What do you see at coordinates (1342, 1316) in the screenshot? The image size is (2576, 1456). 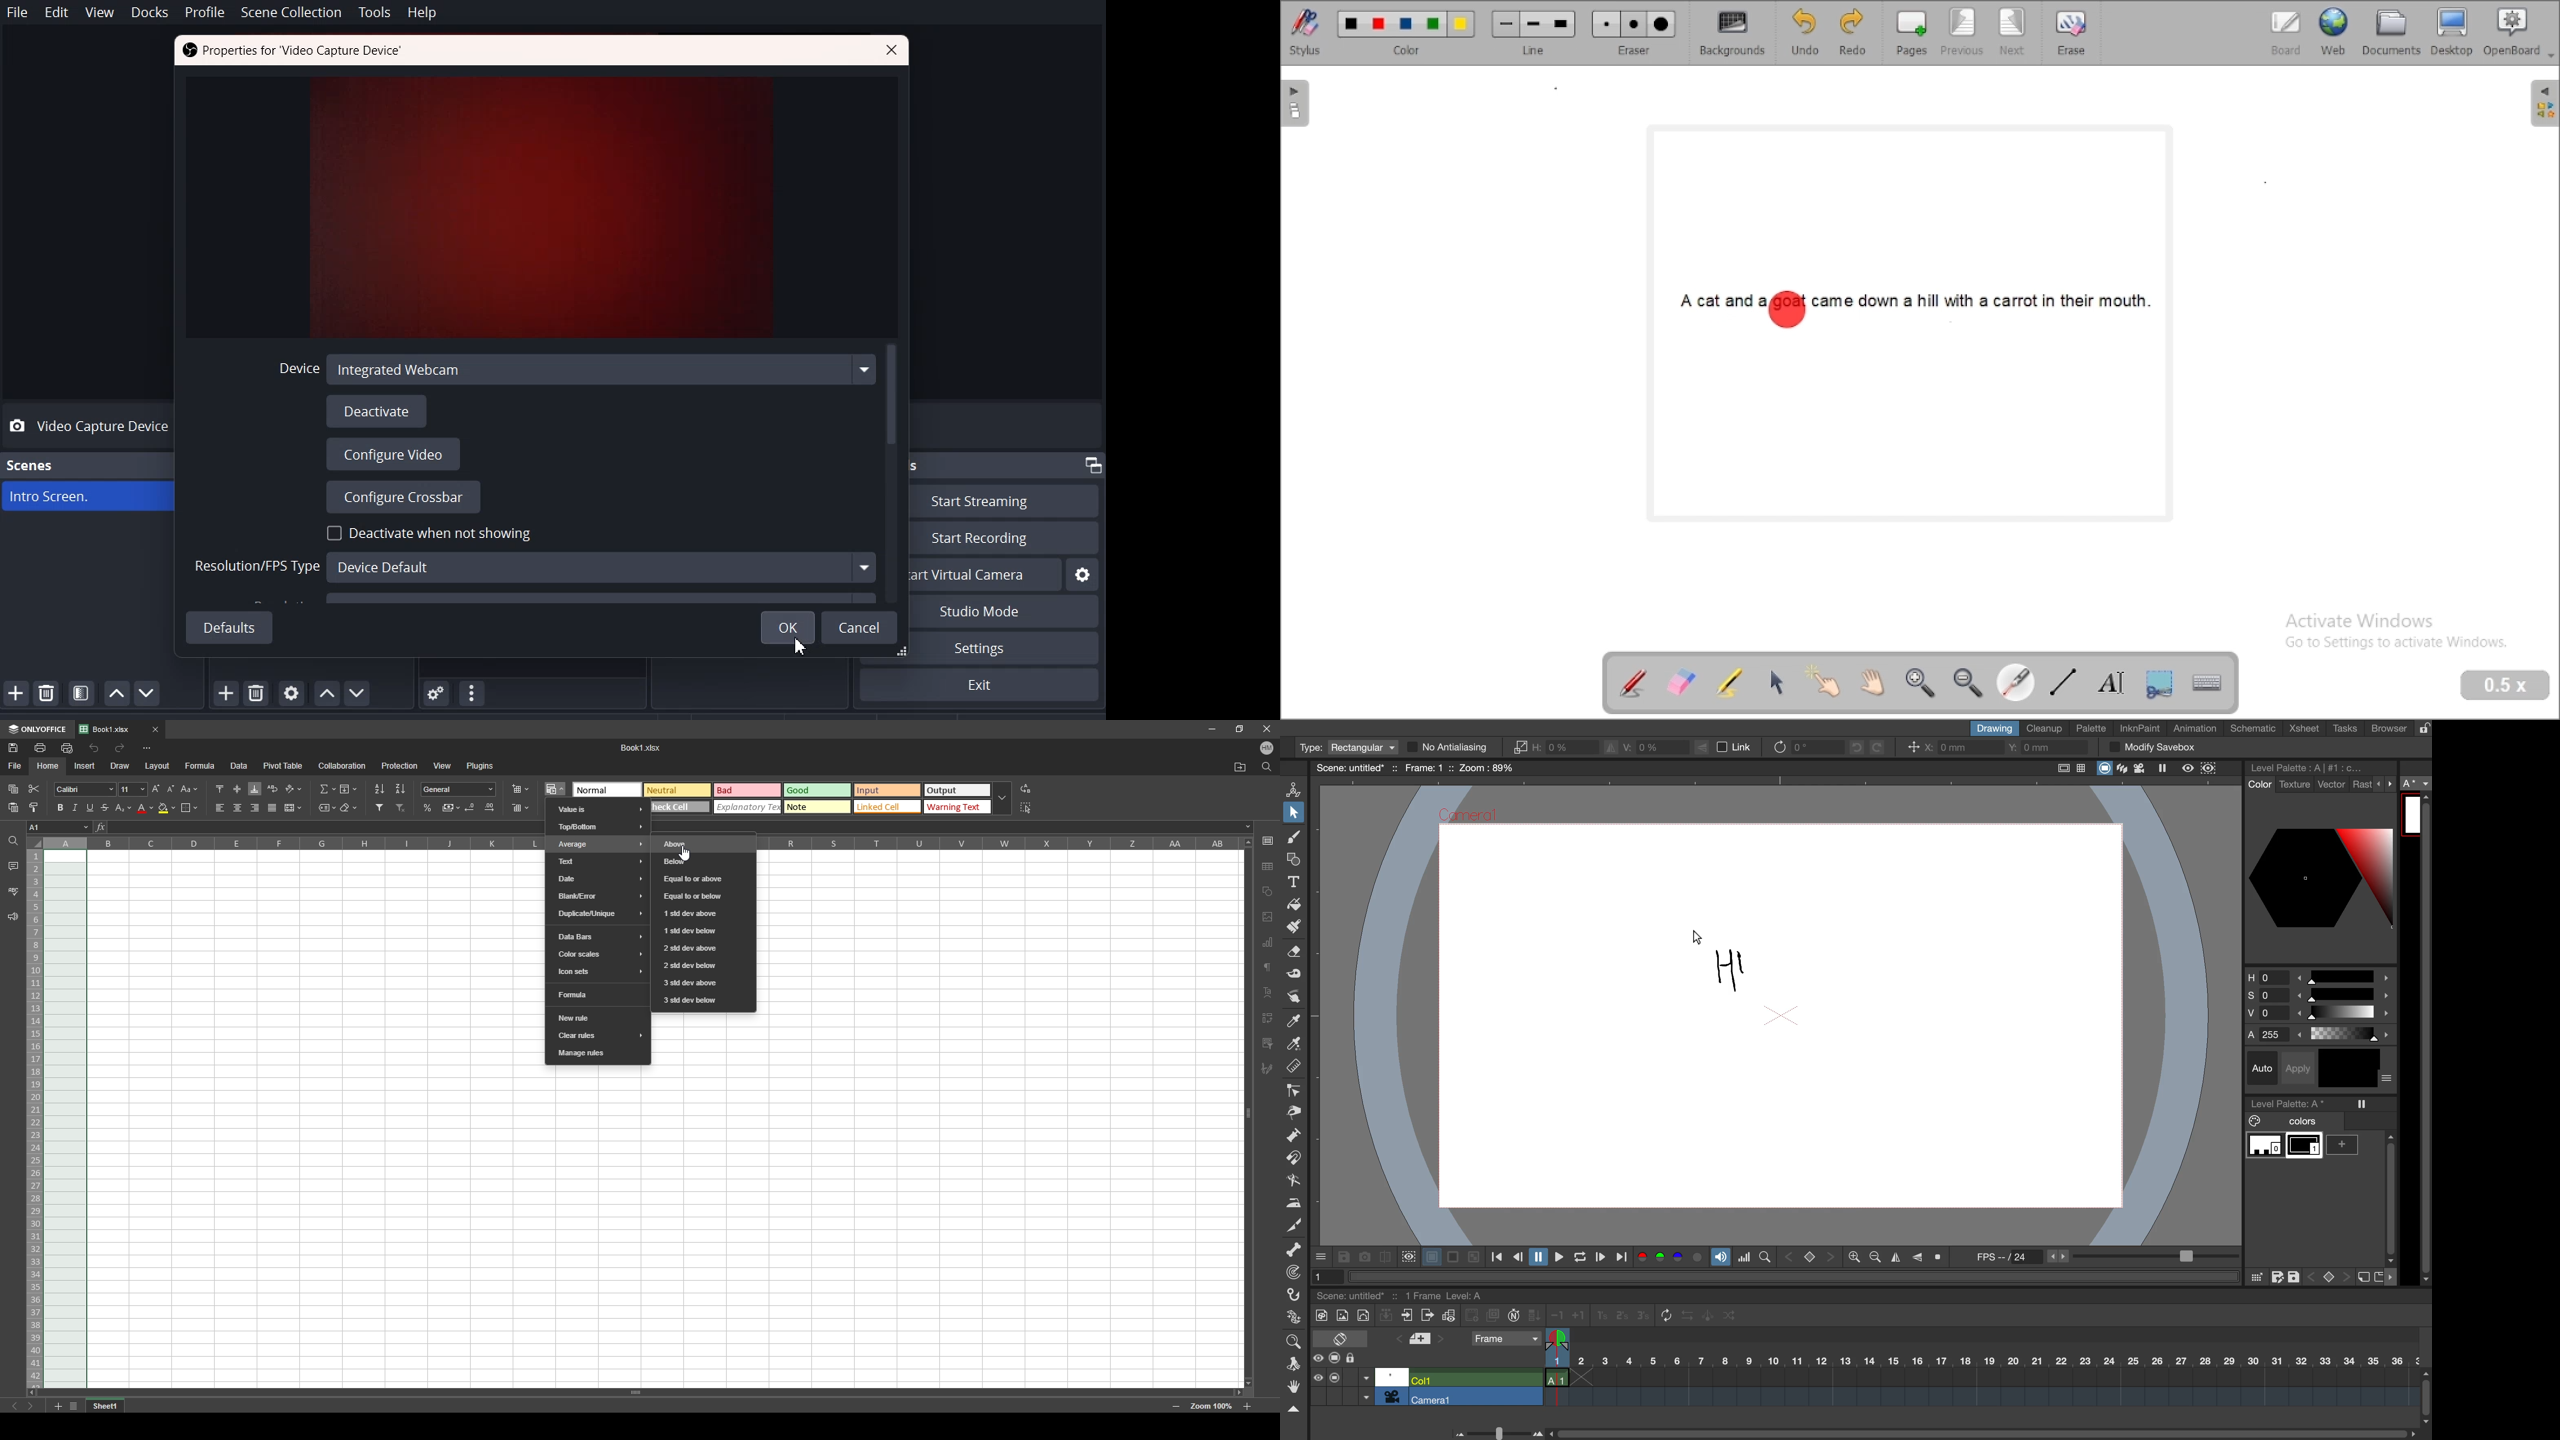 I see `new raster level` at bounding box center [1342, 1316].